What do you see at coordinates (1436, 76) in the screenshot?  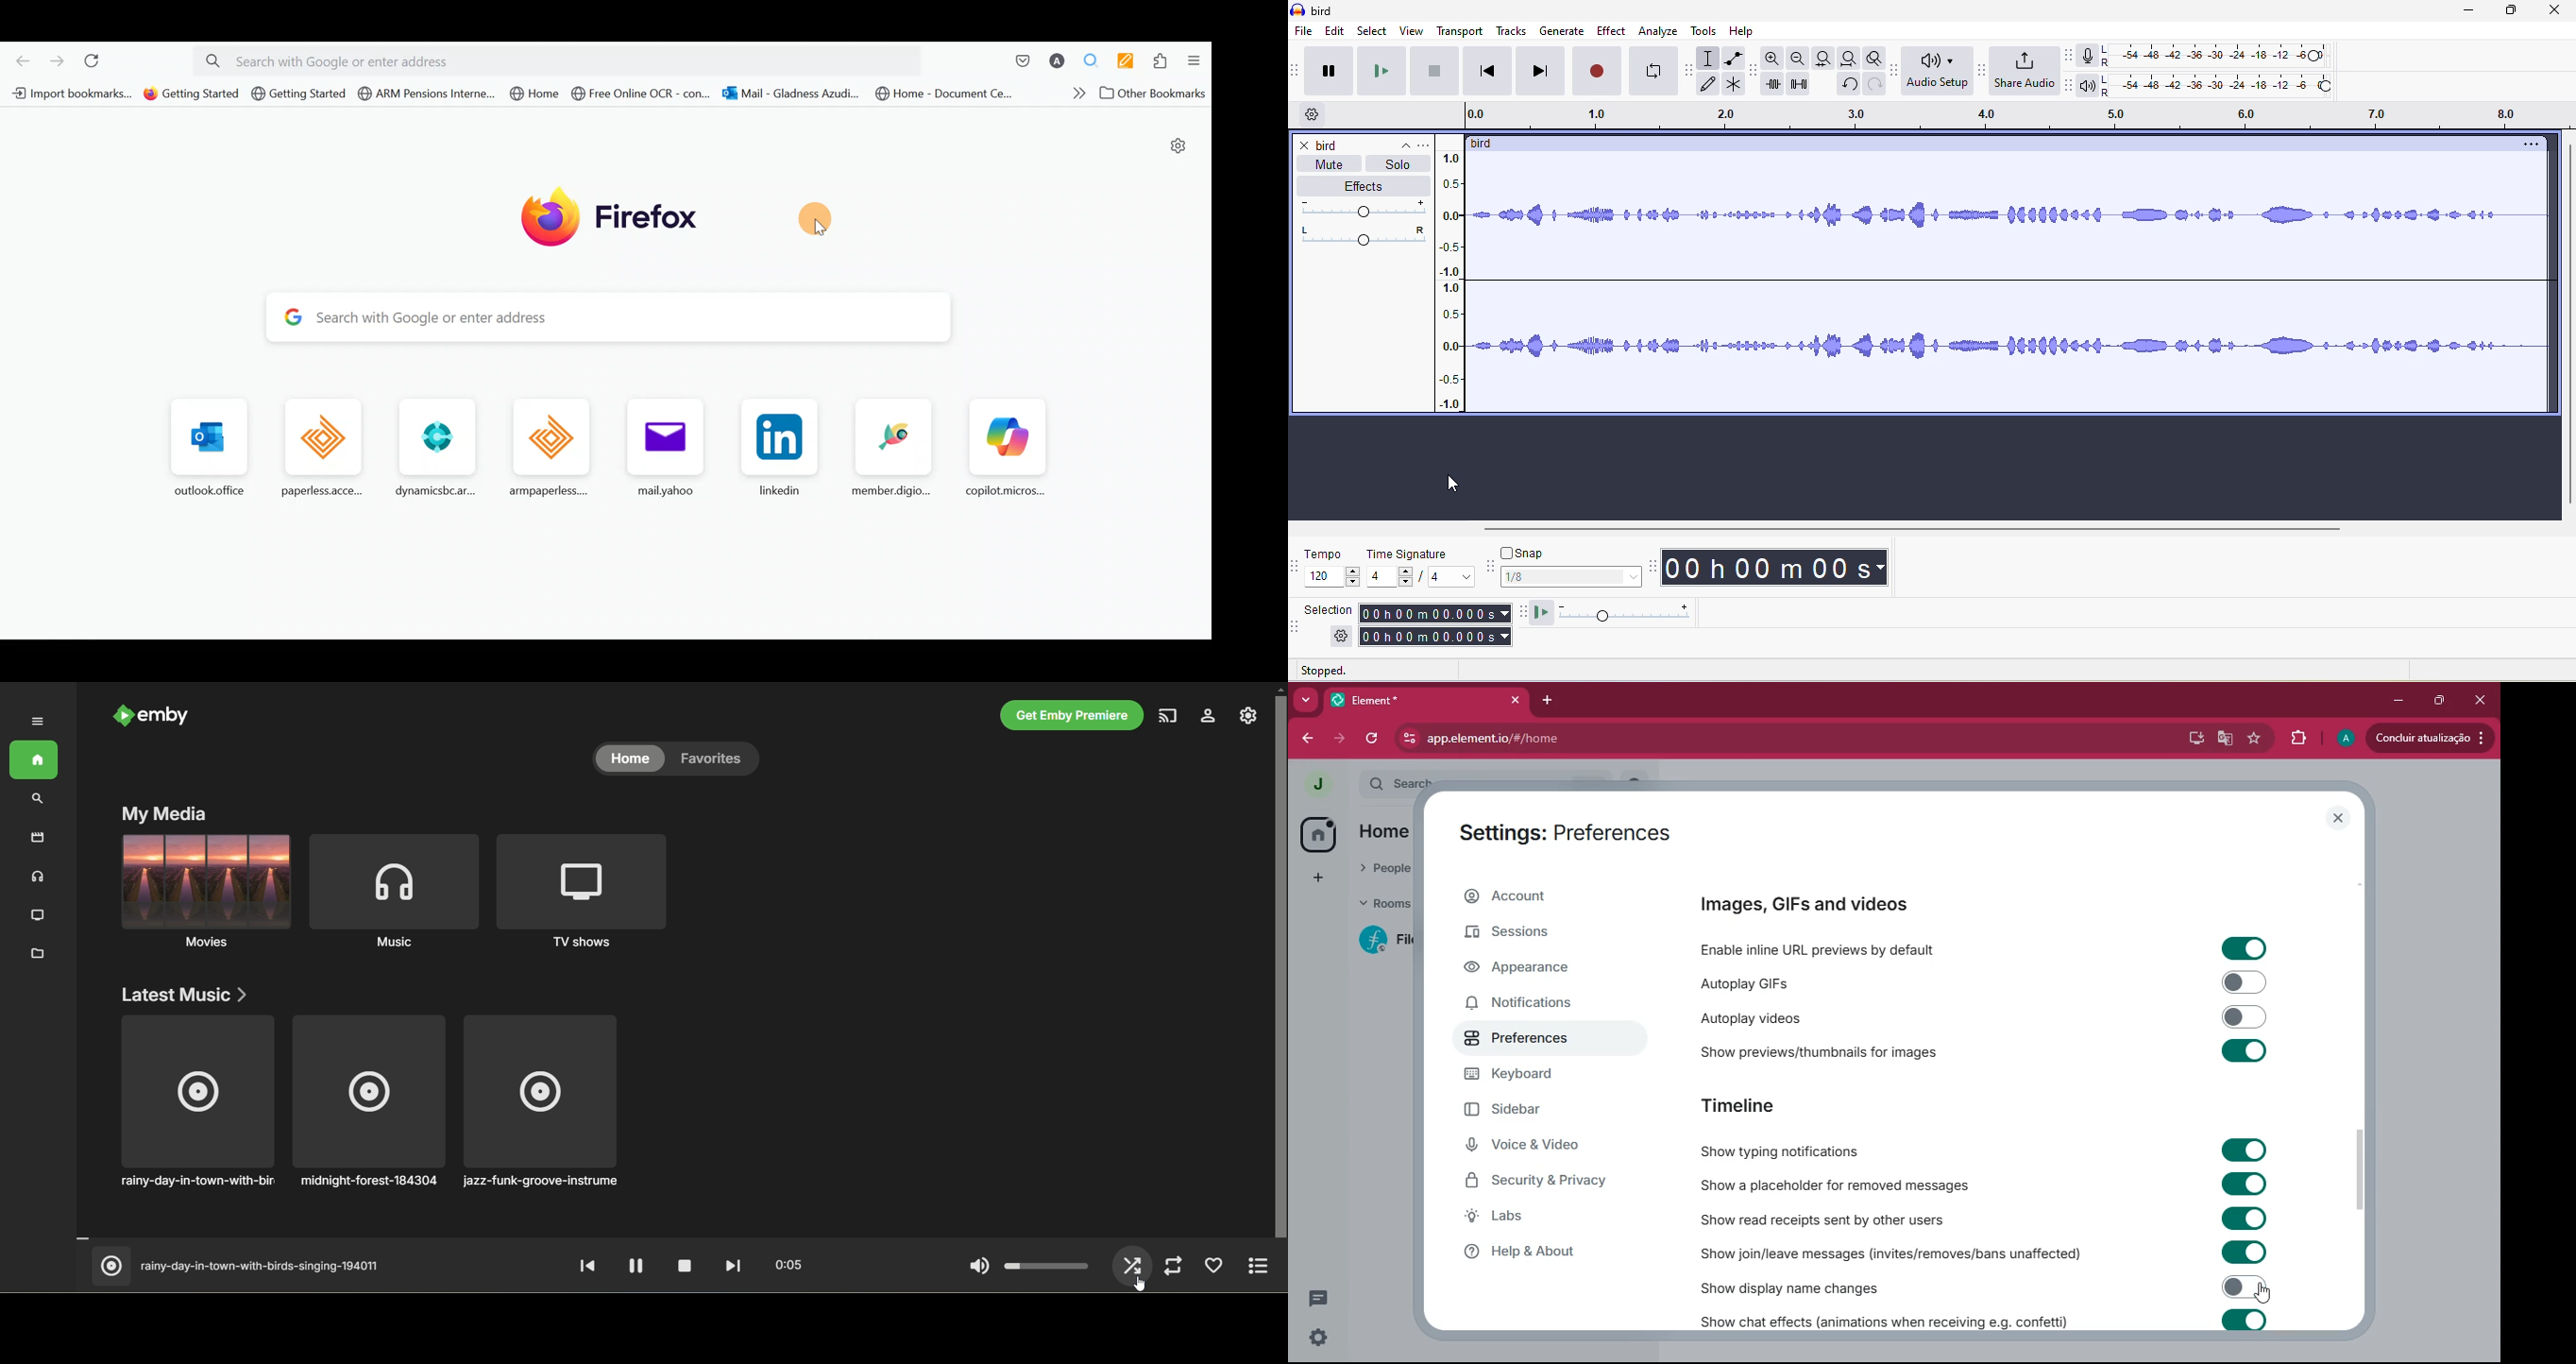 I see `stop` at bounding box center [1436, 76].